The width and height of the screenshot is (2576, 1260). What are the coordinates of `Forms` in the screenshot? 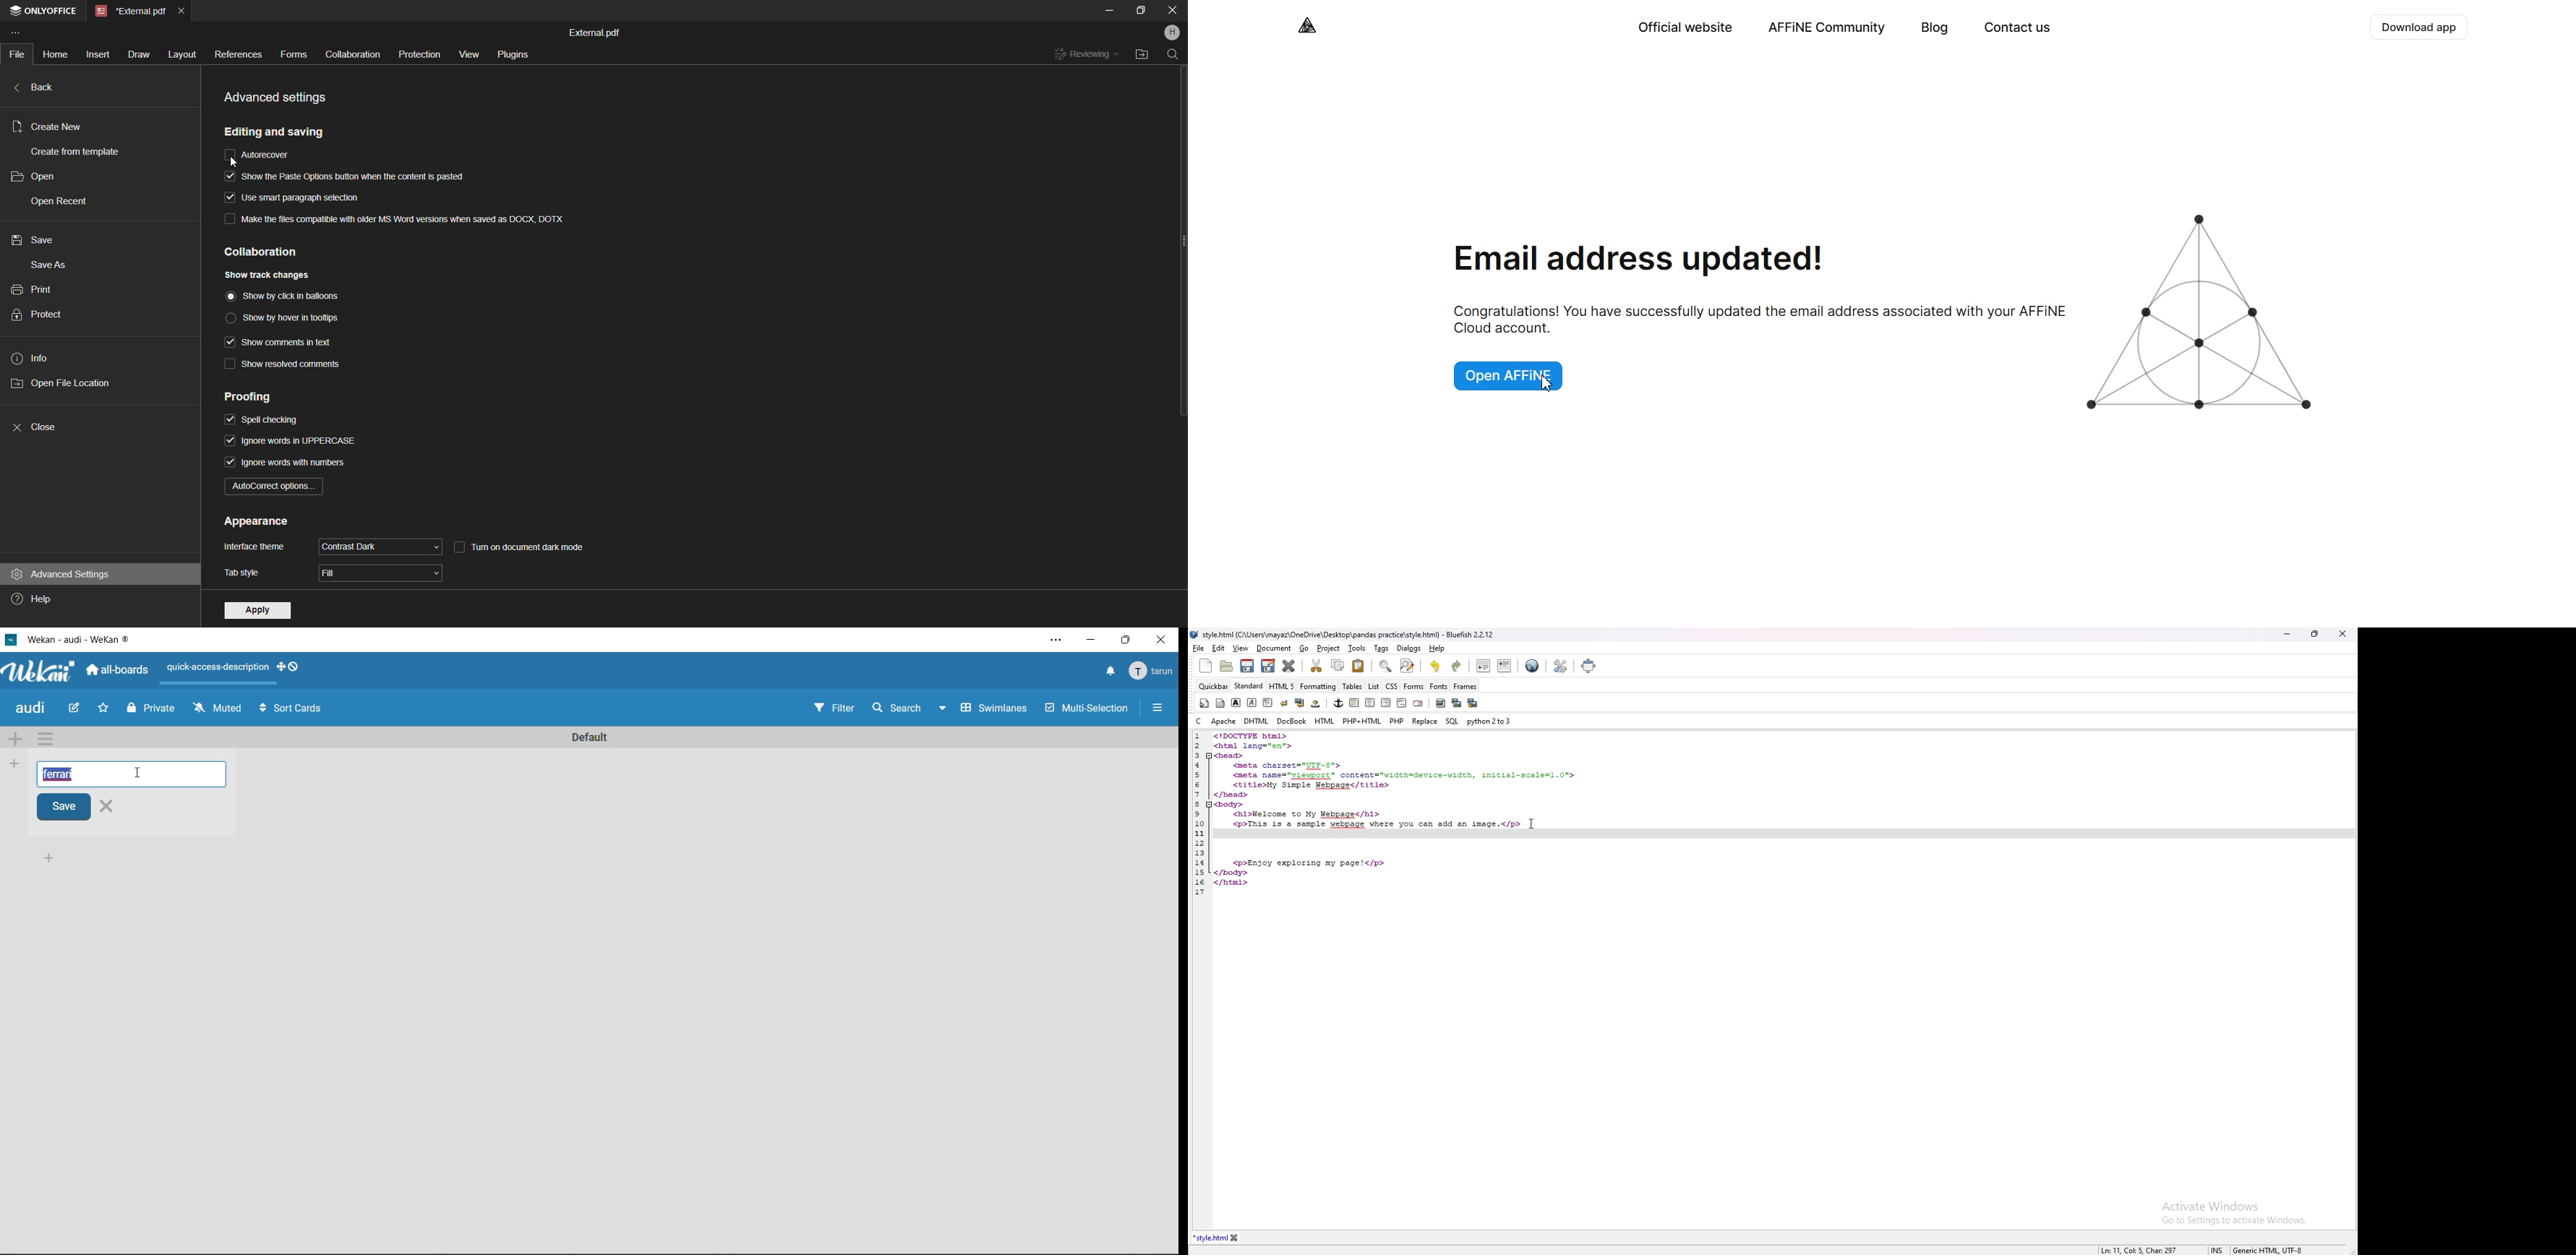 It's located at (293, 53).